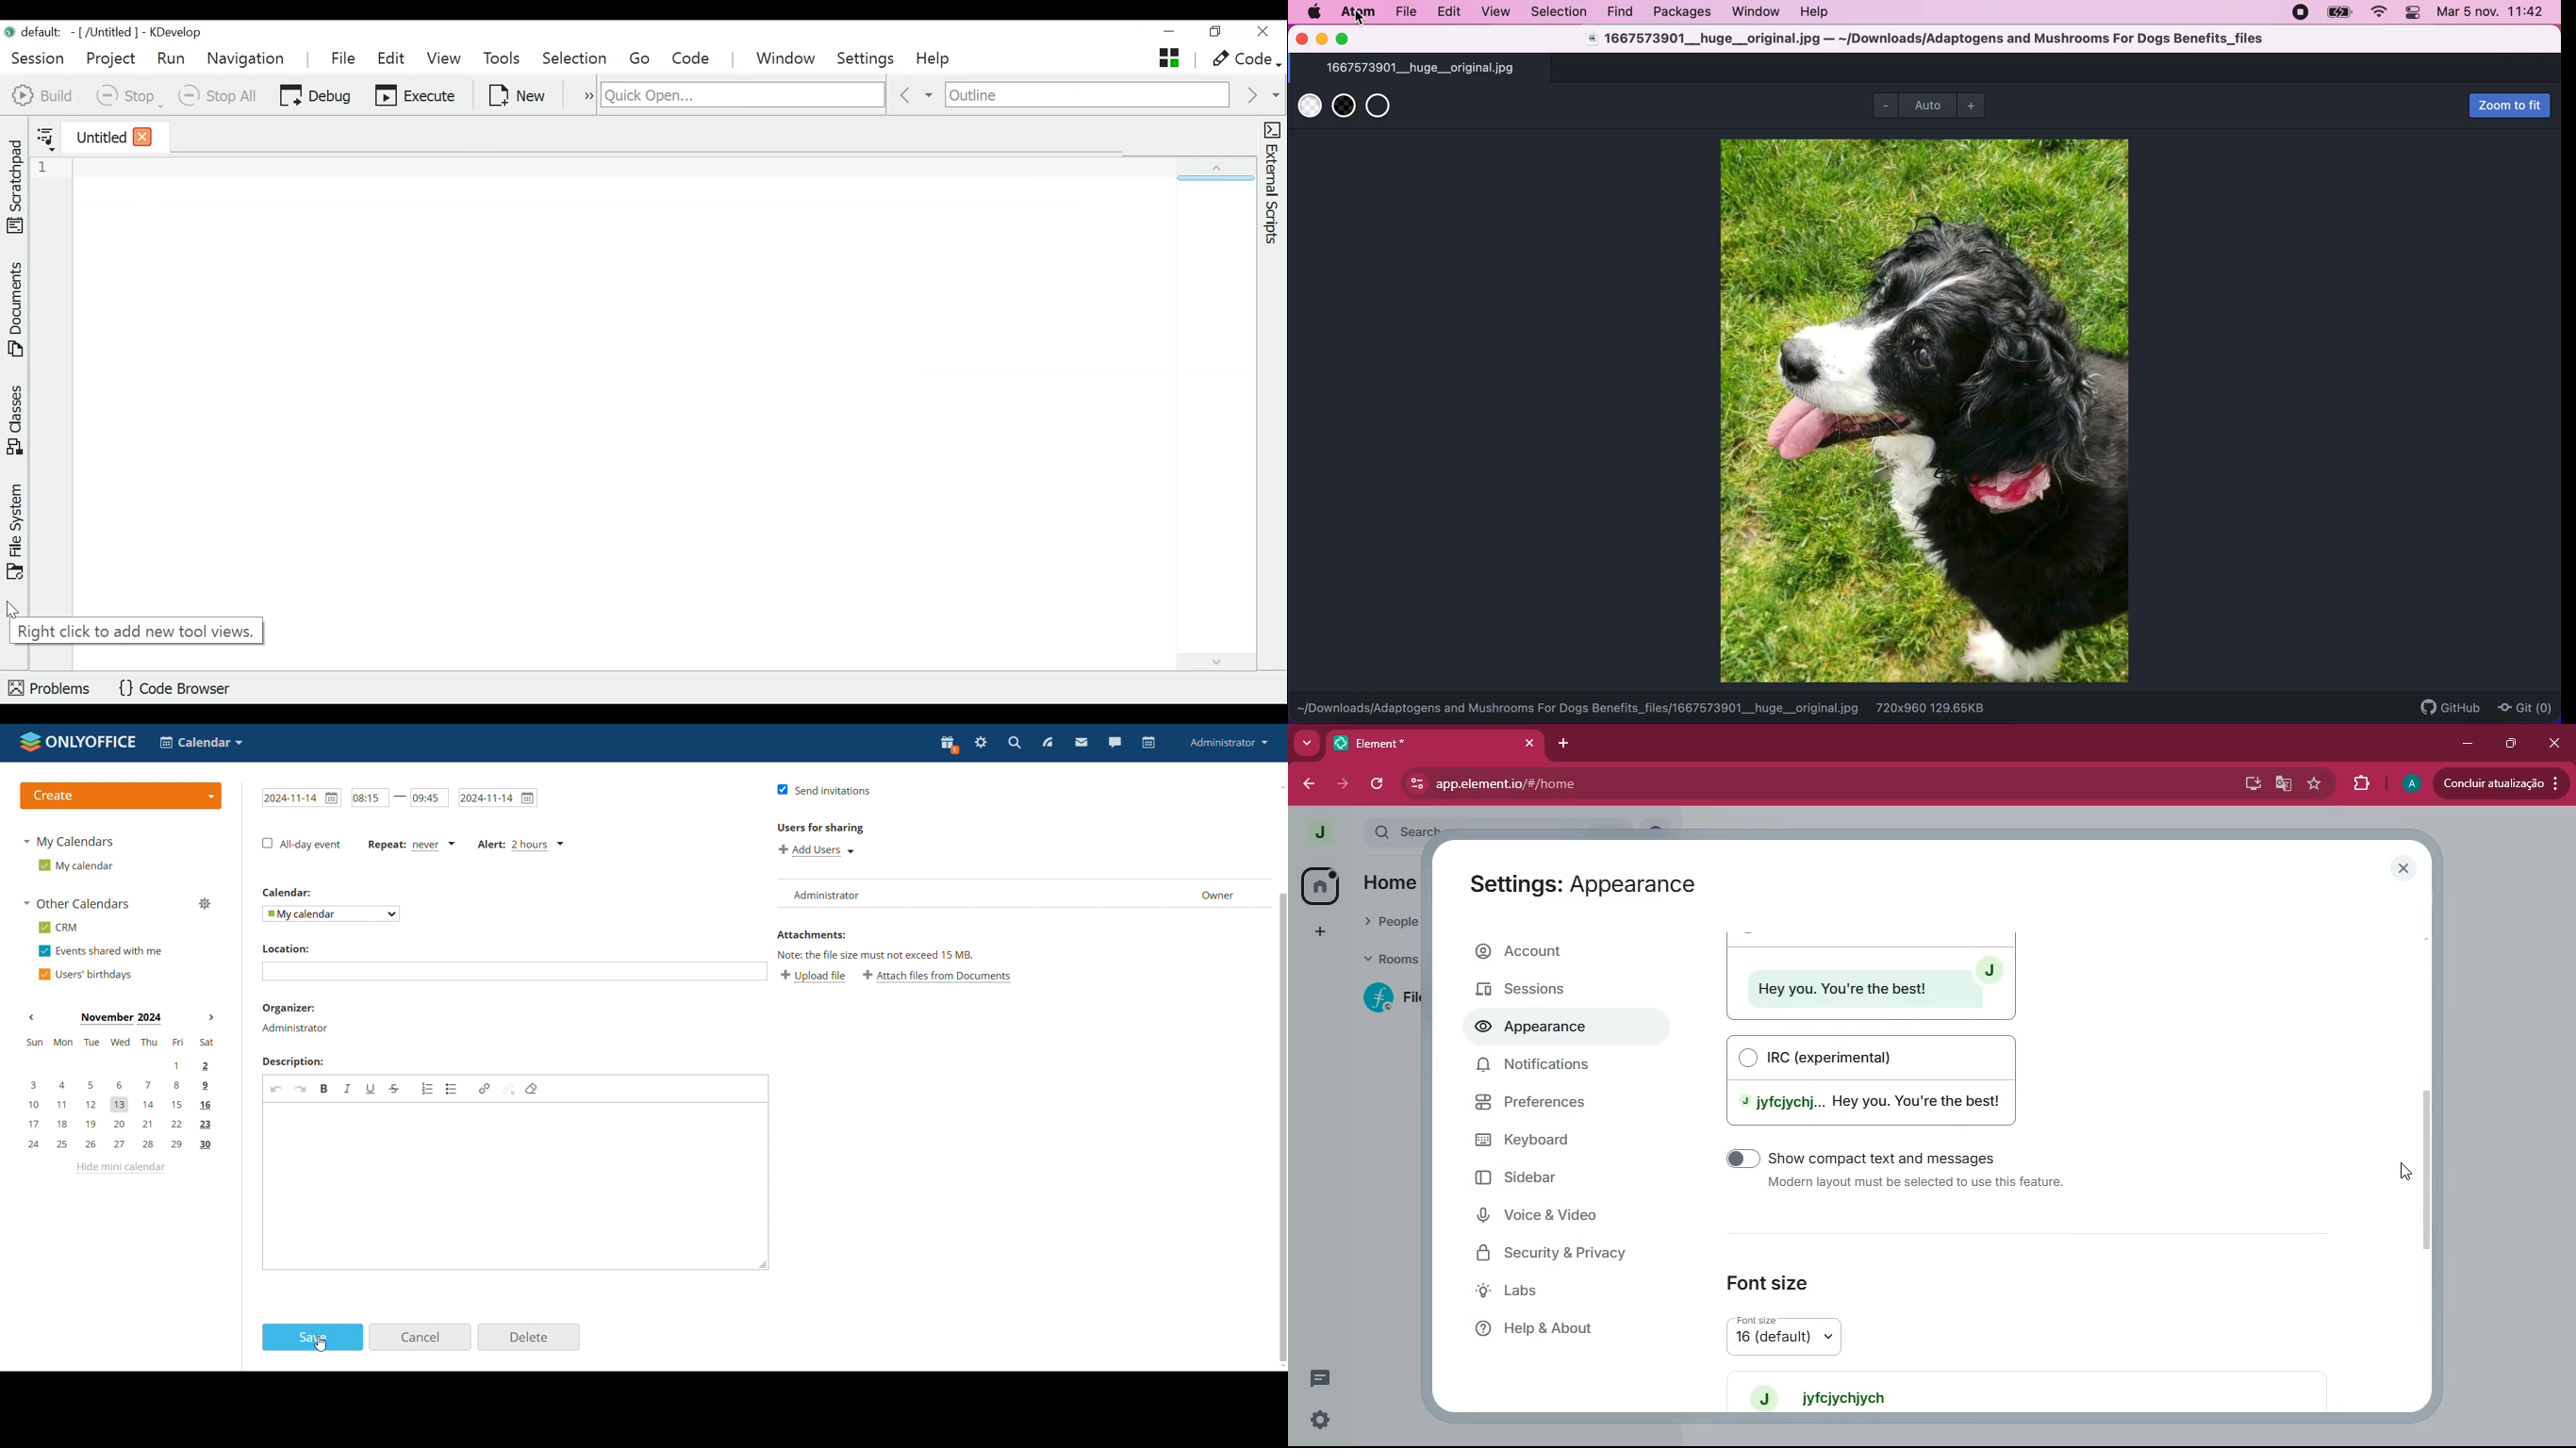 This screenshot has height=1456, width=2576. Describe the element at coordinates (201, 742) in the screenshot. I see `select application` at that location.